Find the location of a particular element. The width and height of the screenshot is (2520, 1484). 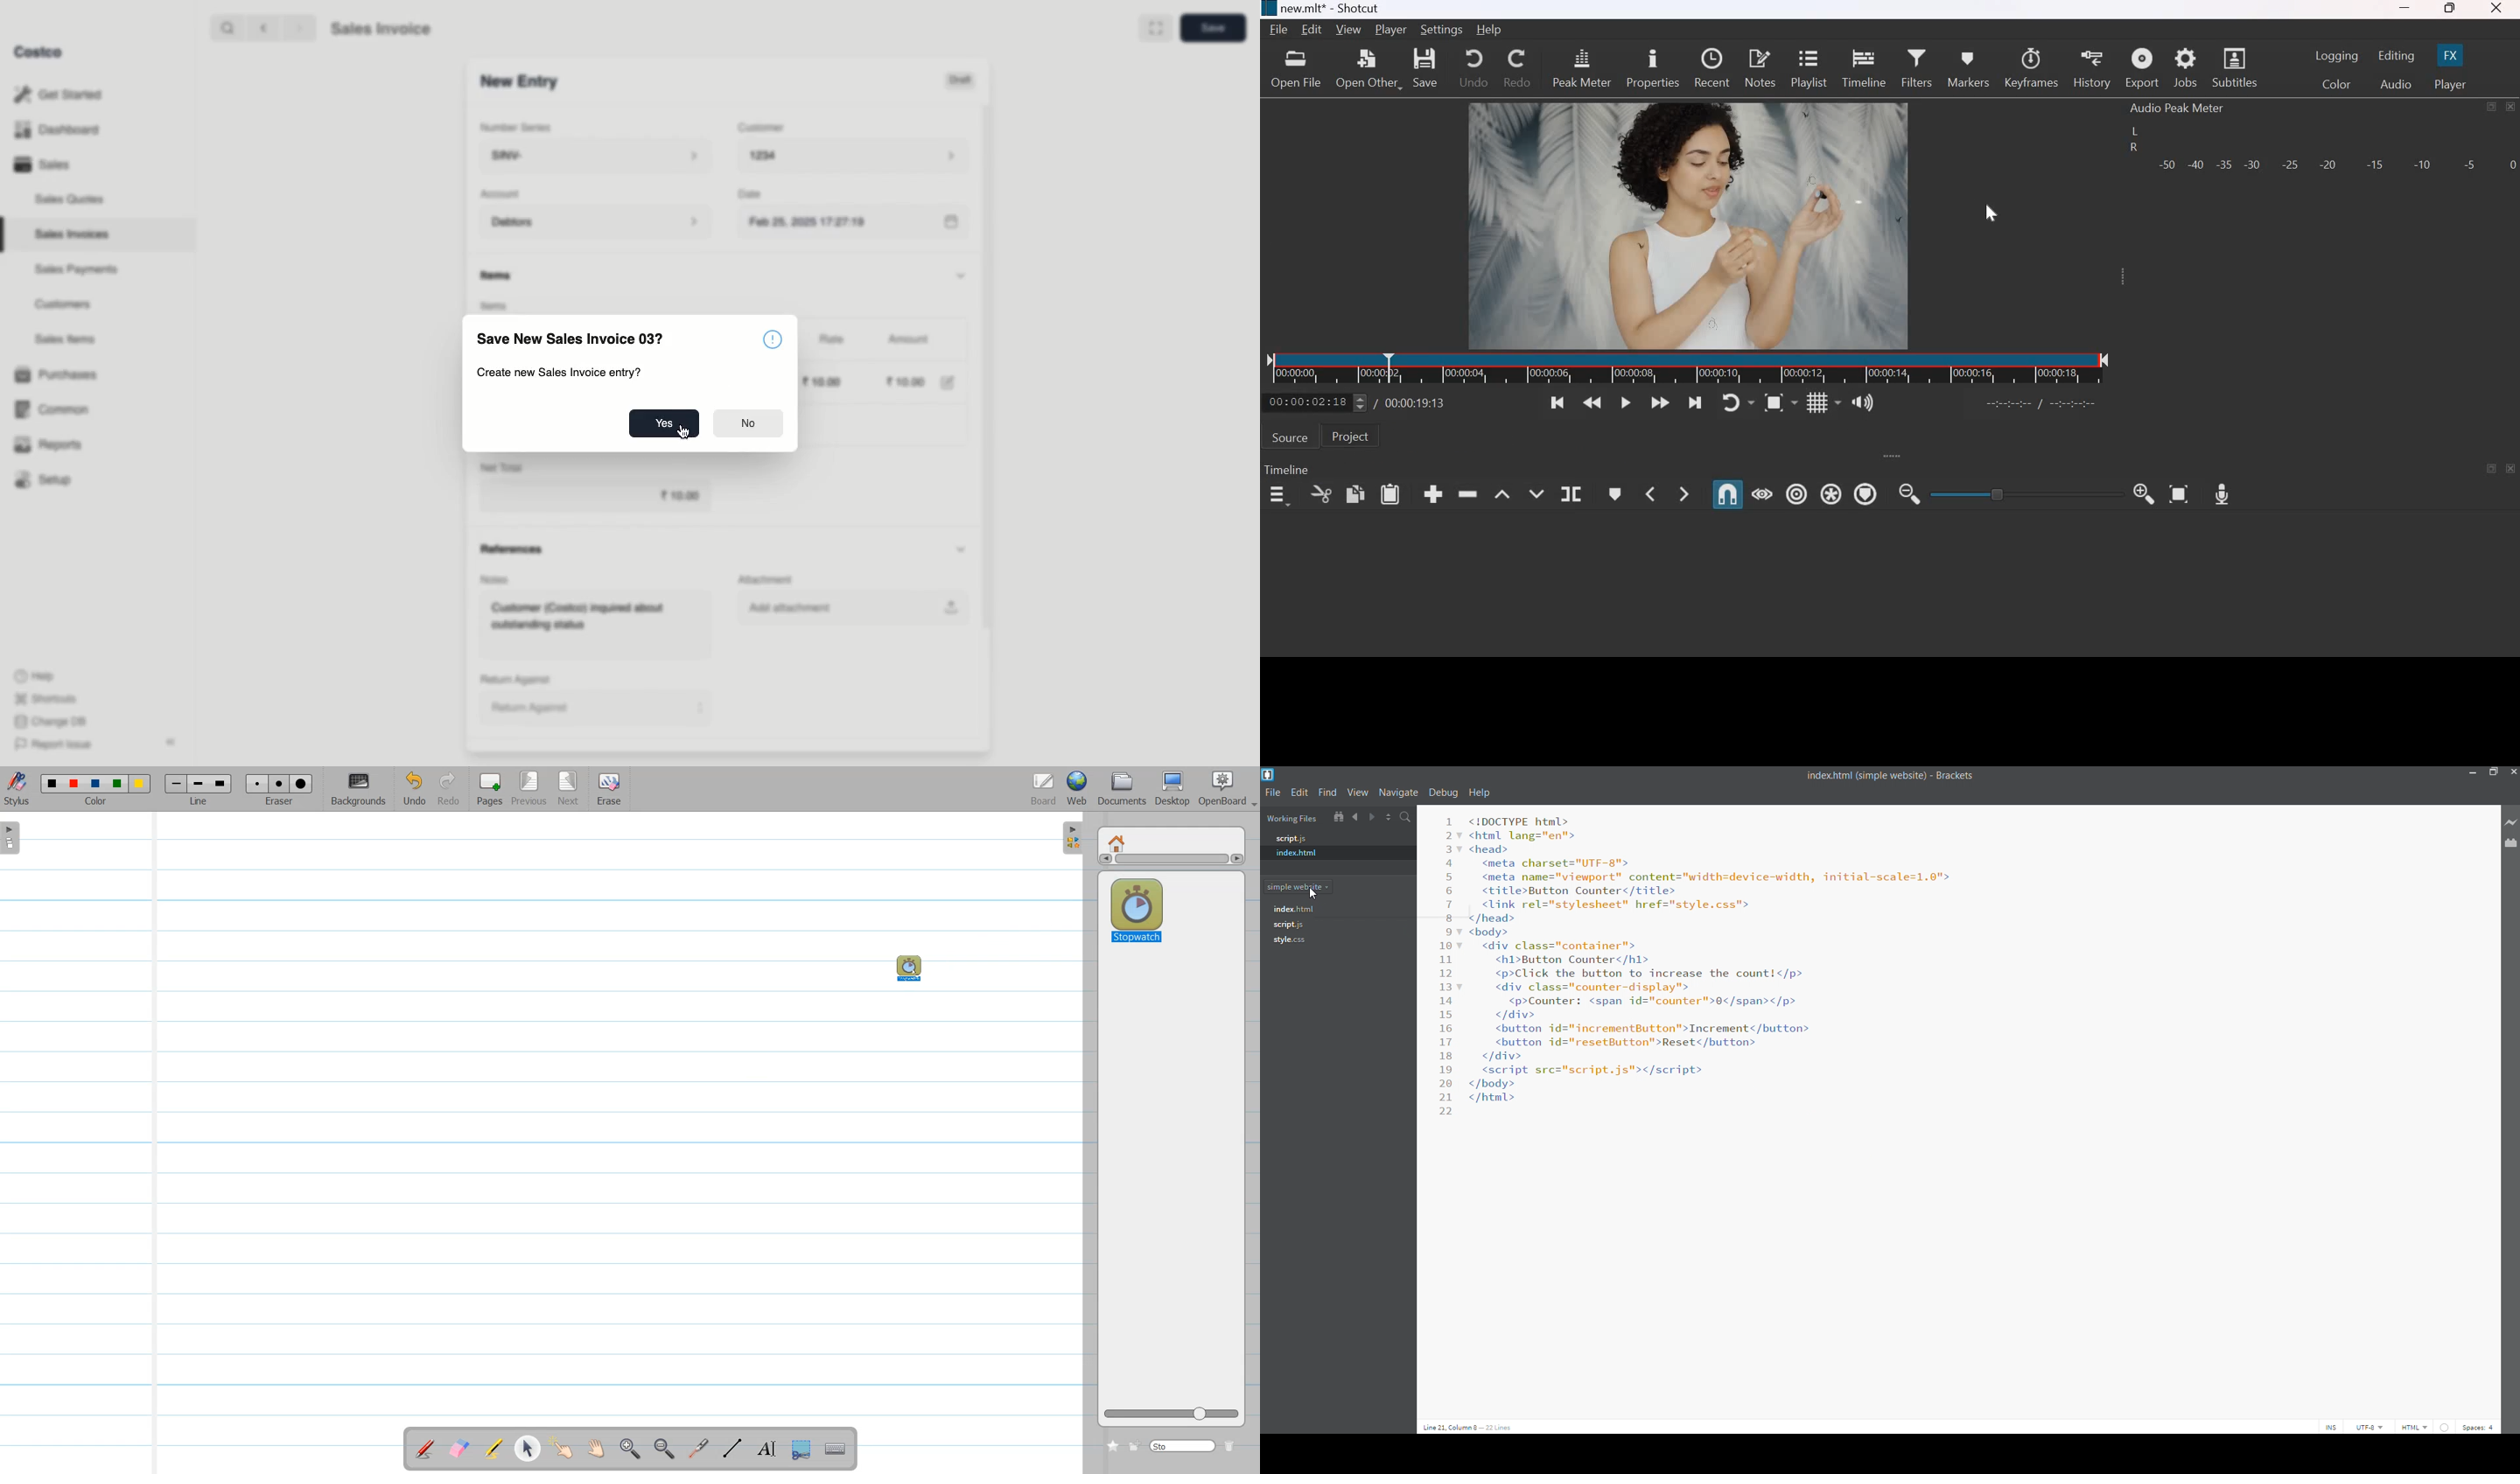

Zoom Timeline in is located at coordinates (2146, 494).